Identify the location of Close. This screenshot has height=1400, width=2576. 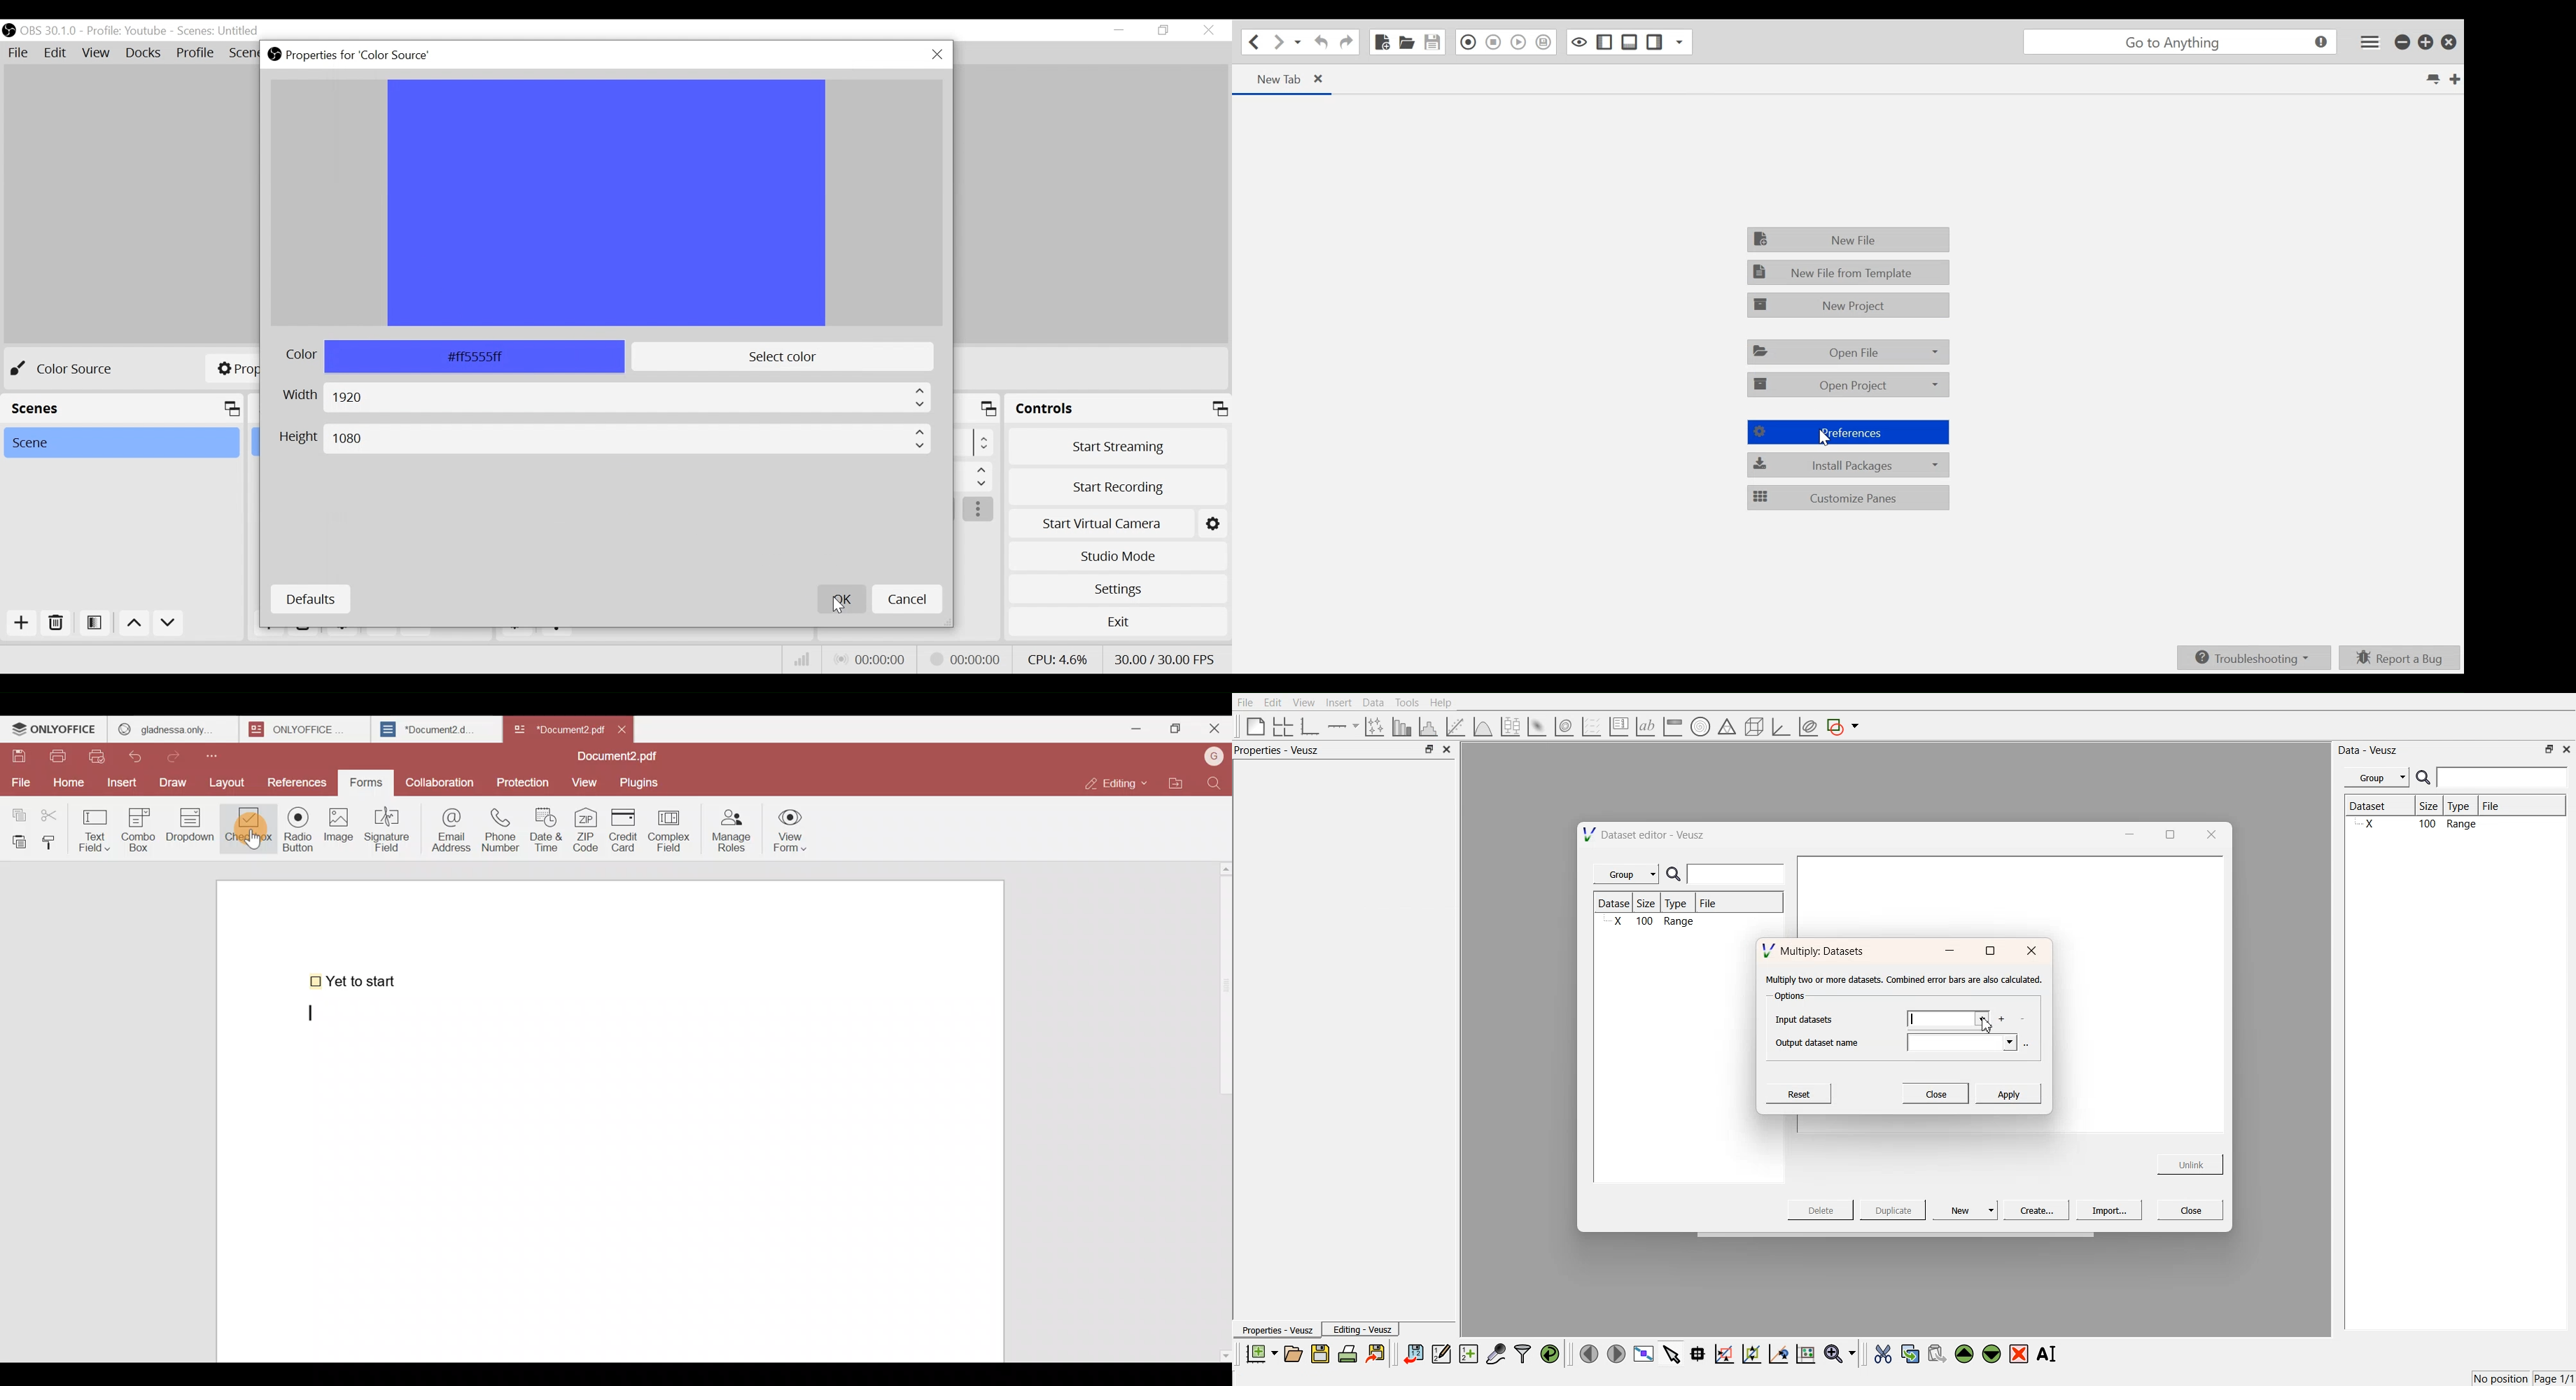
(937, 56).